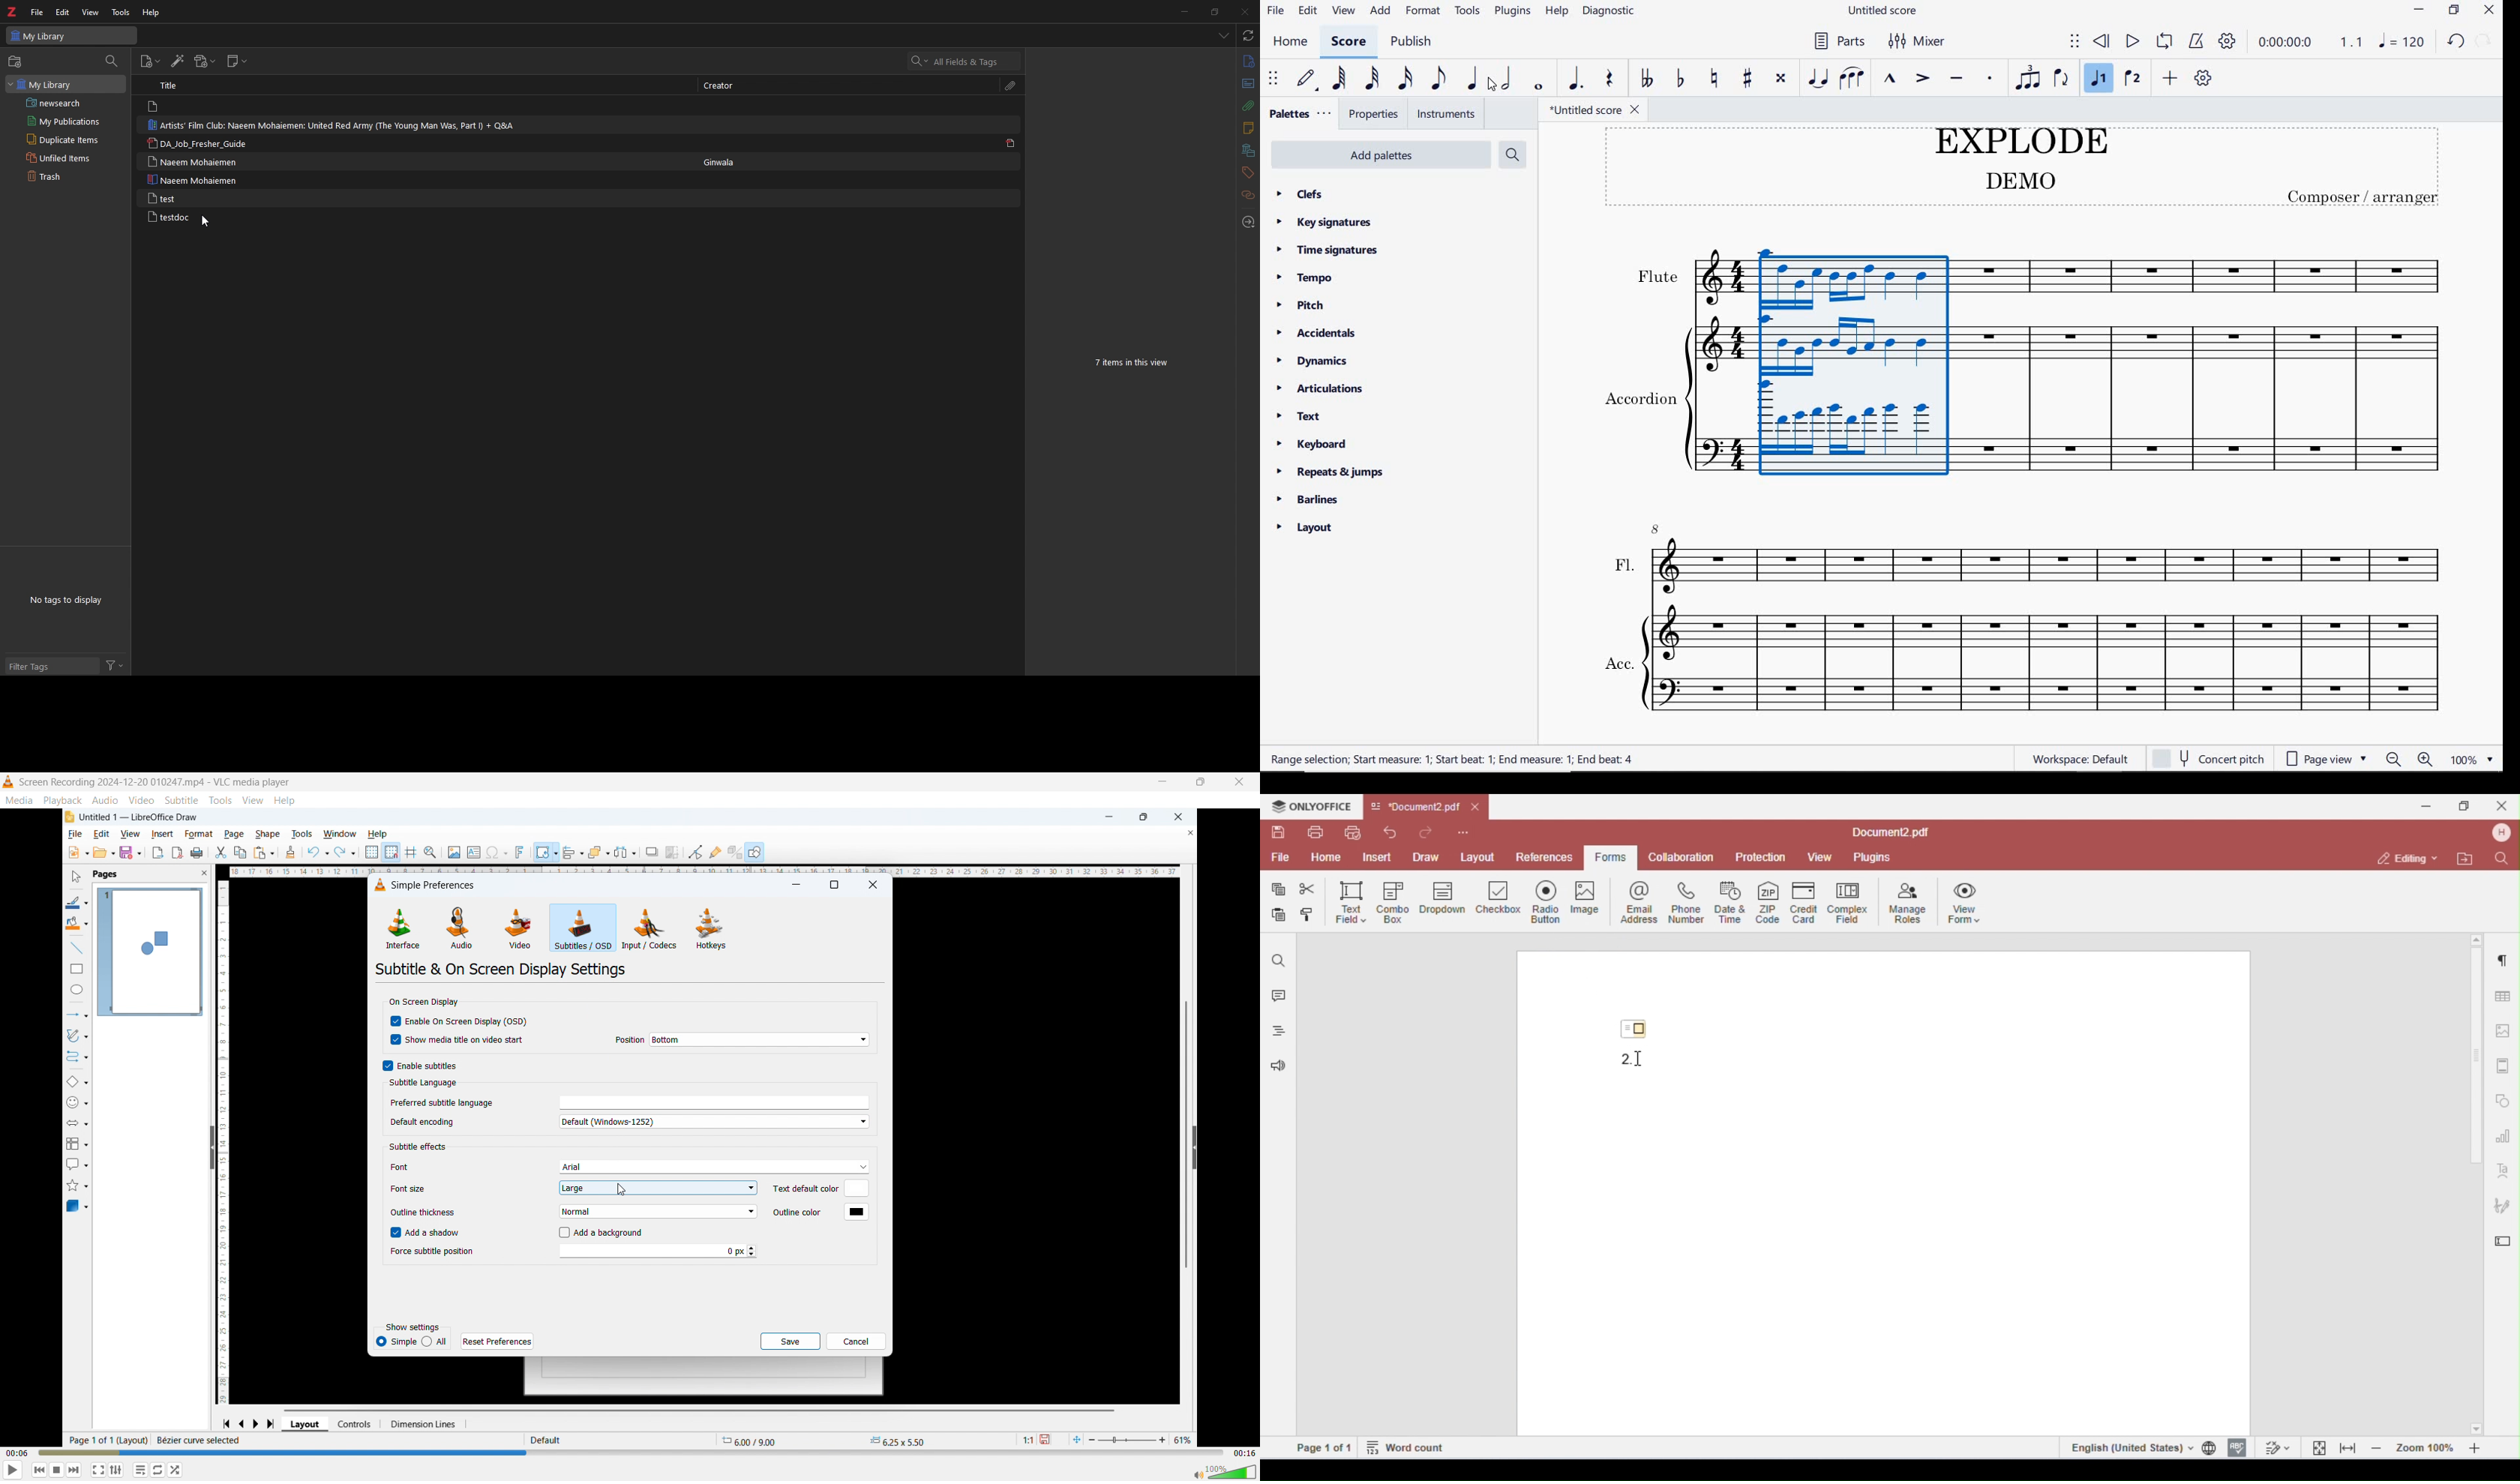 This screenshot has height=1484, width=2520. Describe the element at coordinates (1920, 79) in the screenshot. I see `accent` at that location.